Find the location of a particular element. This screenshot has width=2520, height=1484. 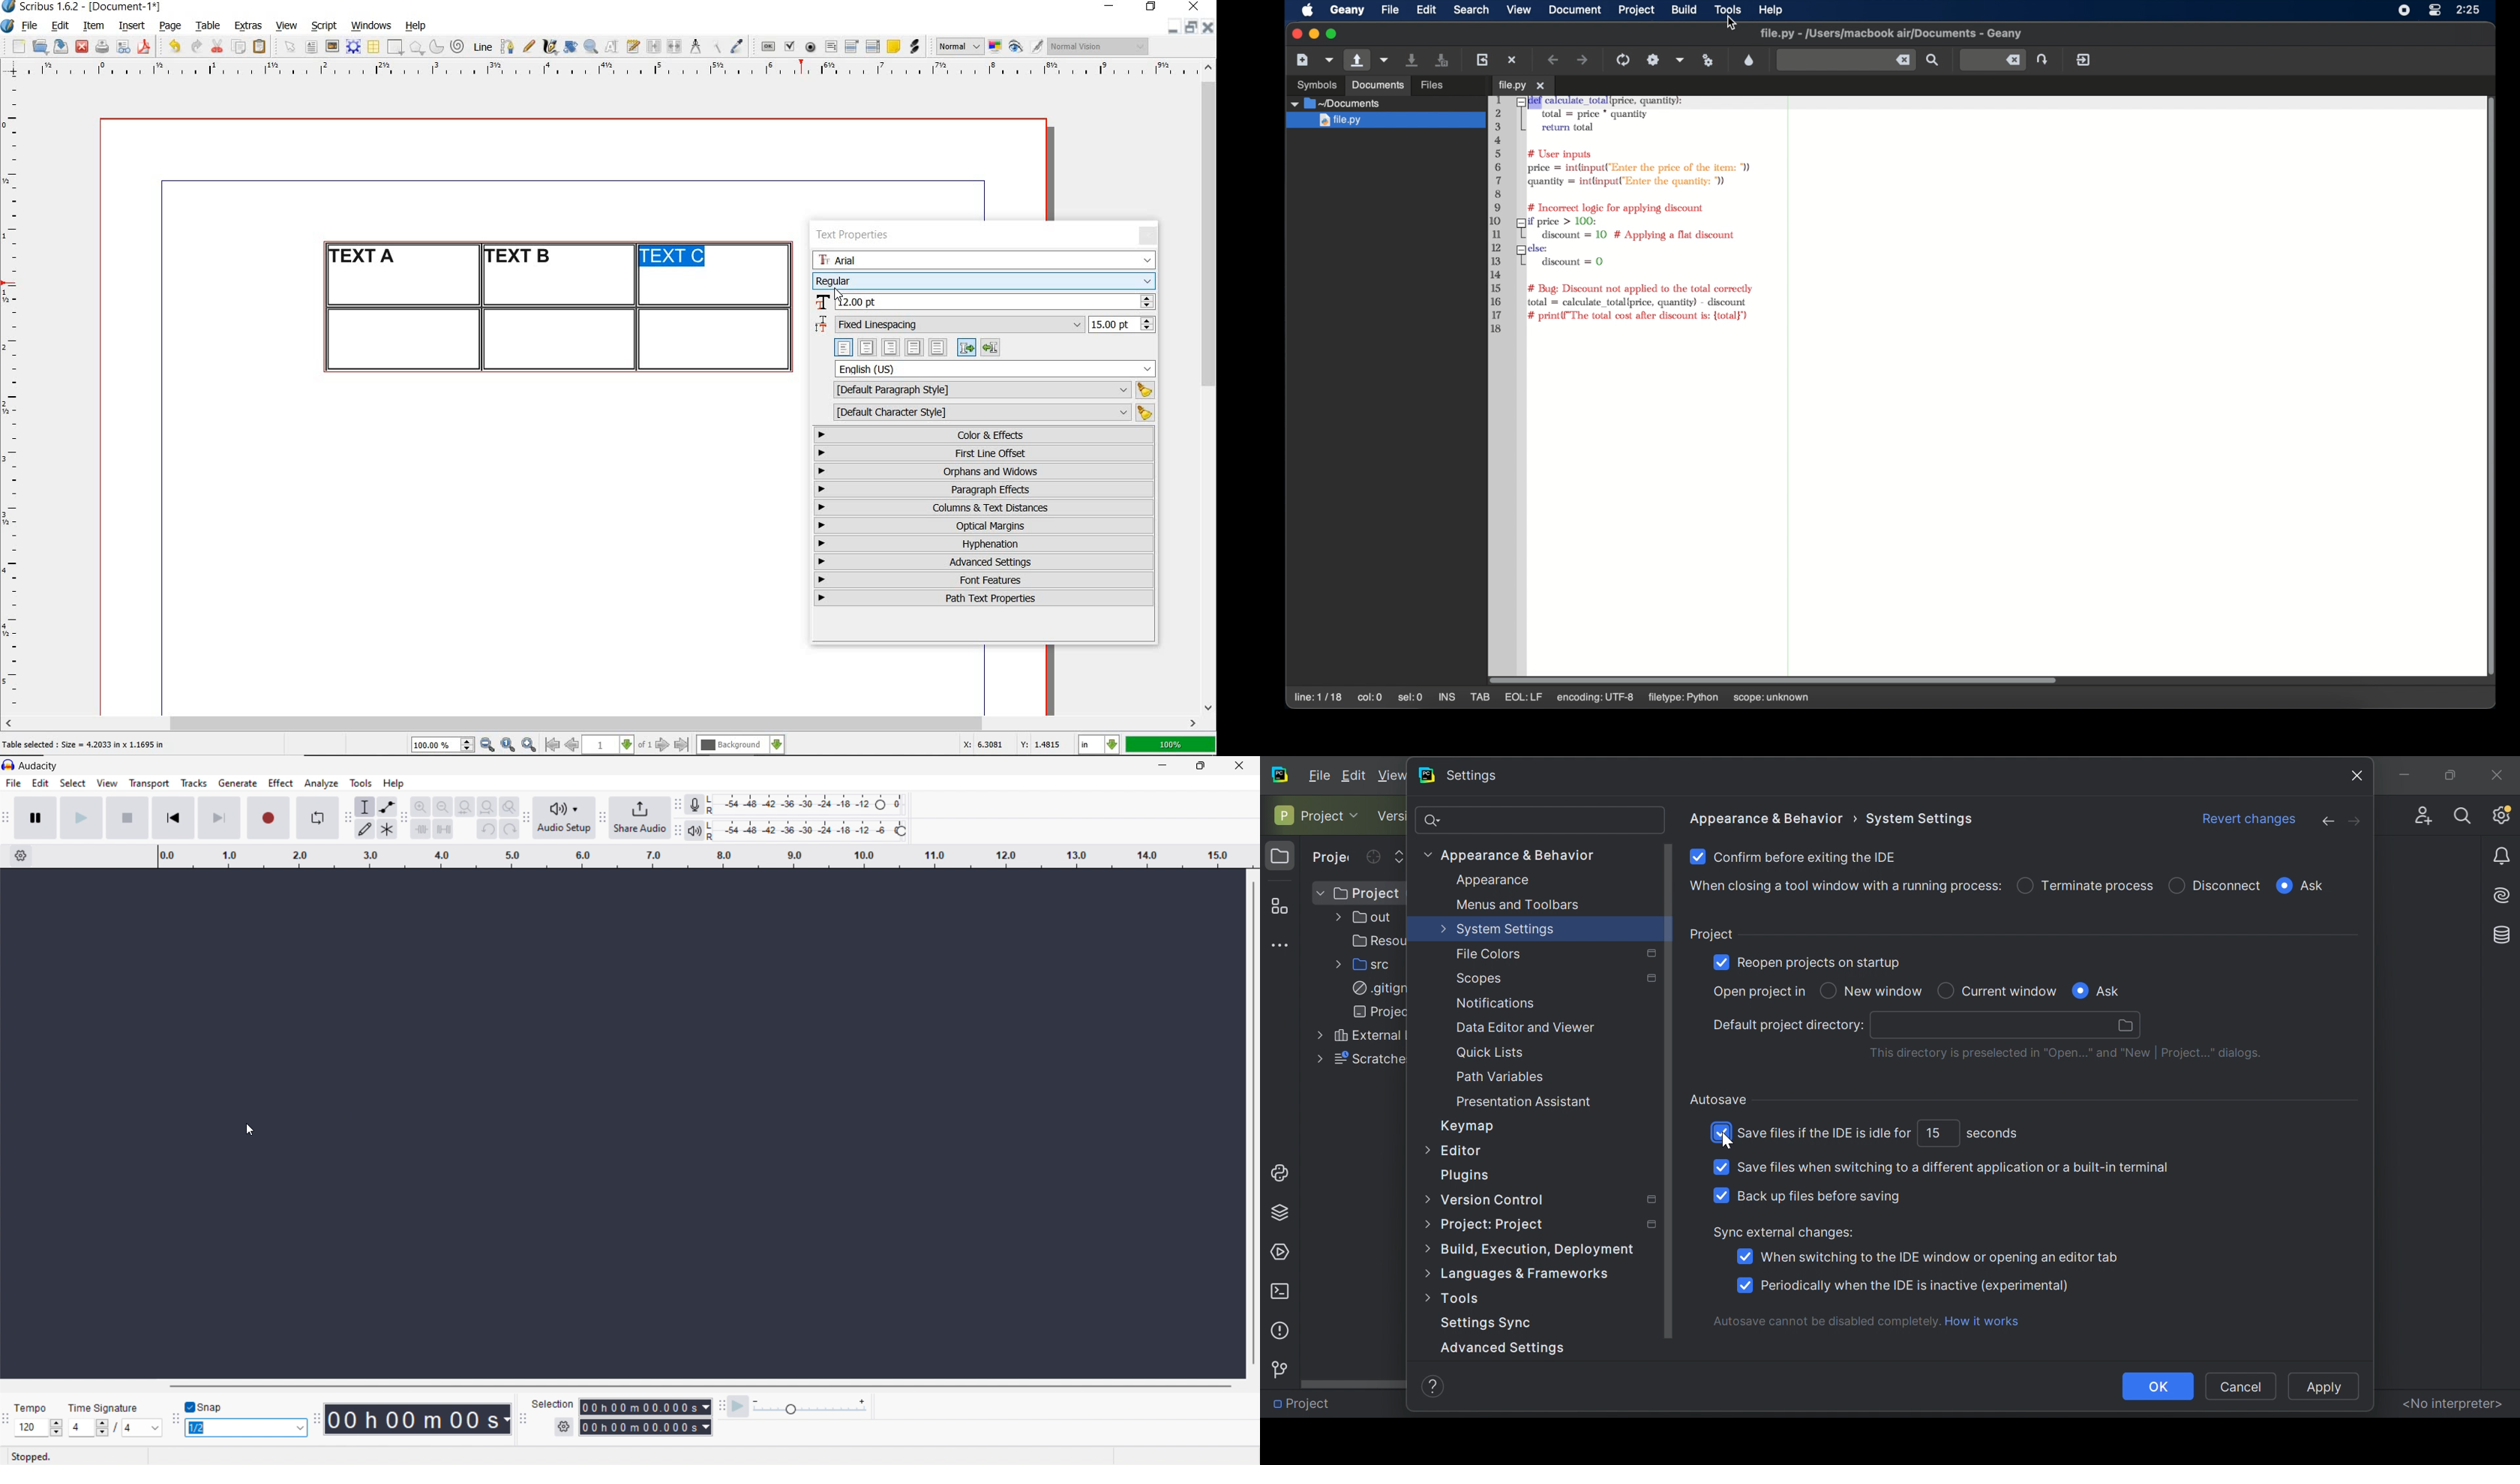

X: 6.3081 Y: 1.4815 is located at coordinates (1015, 745).